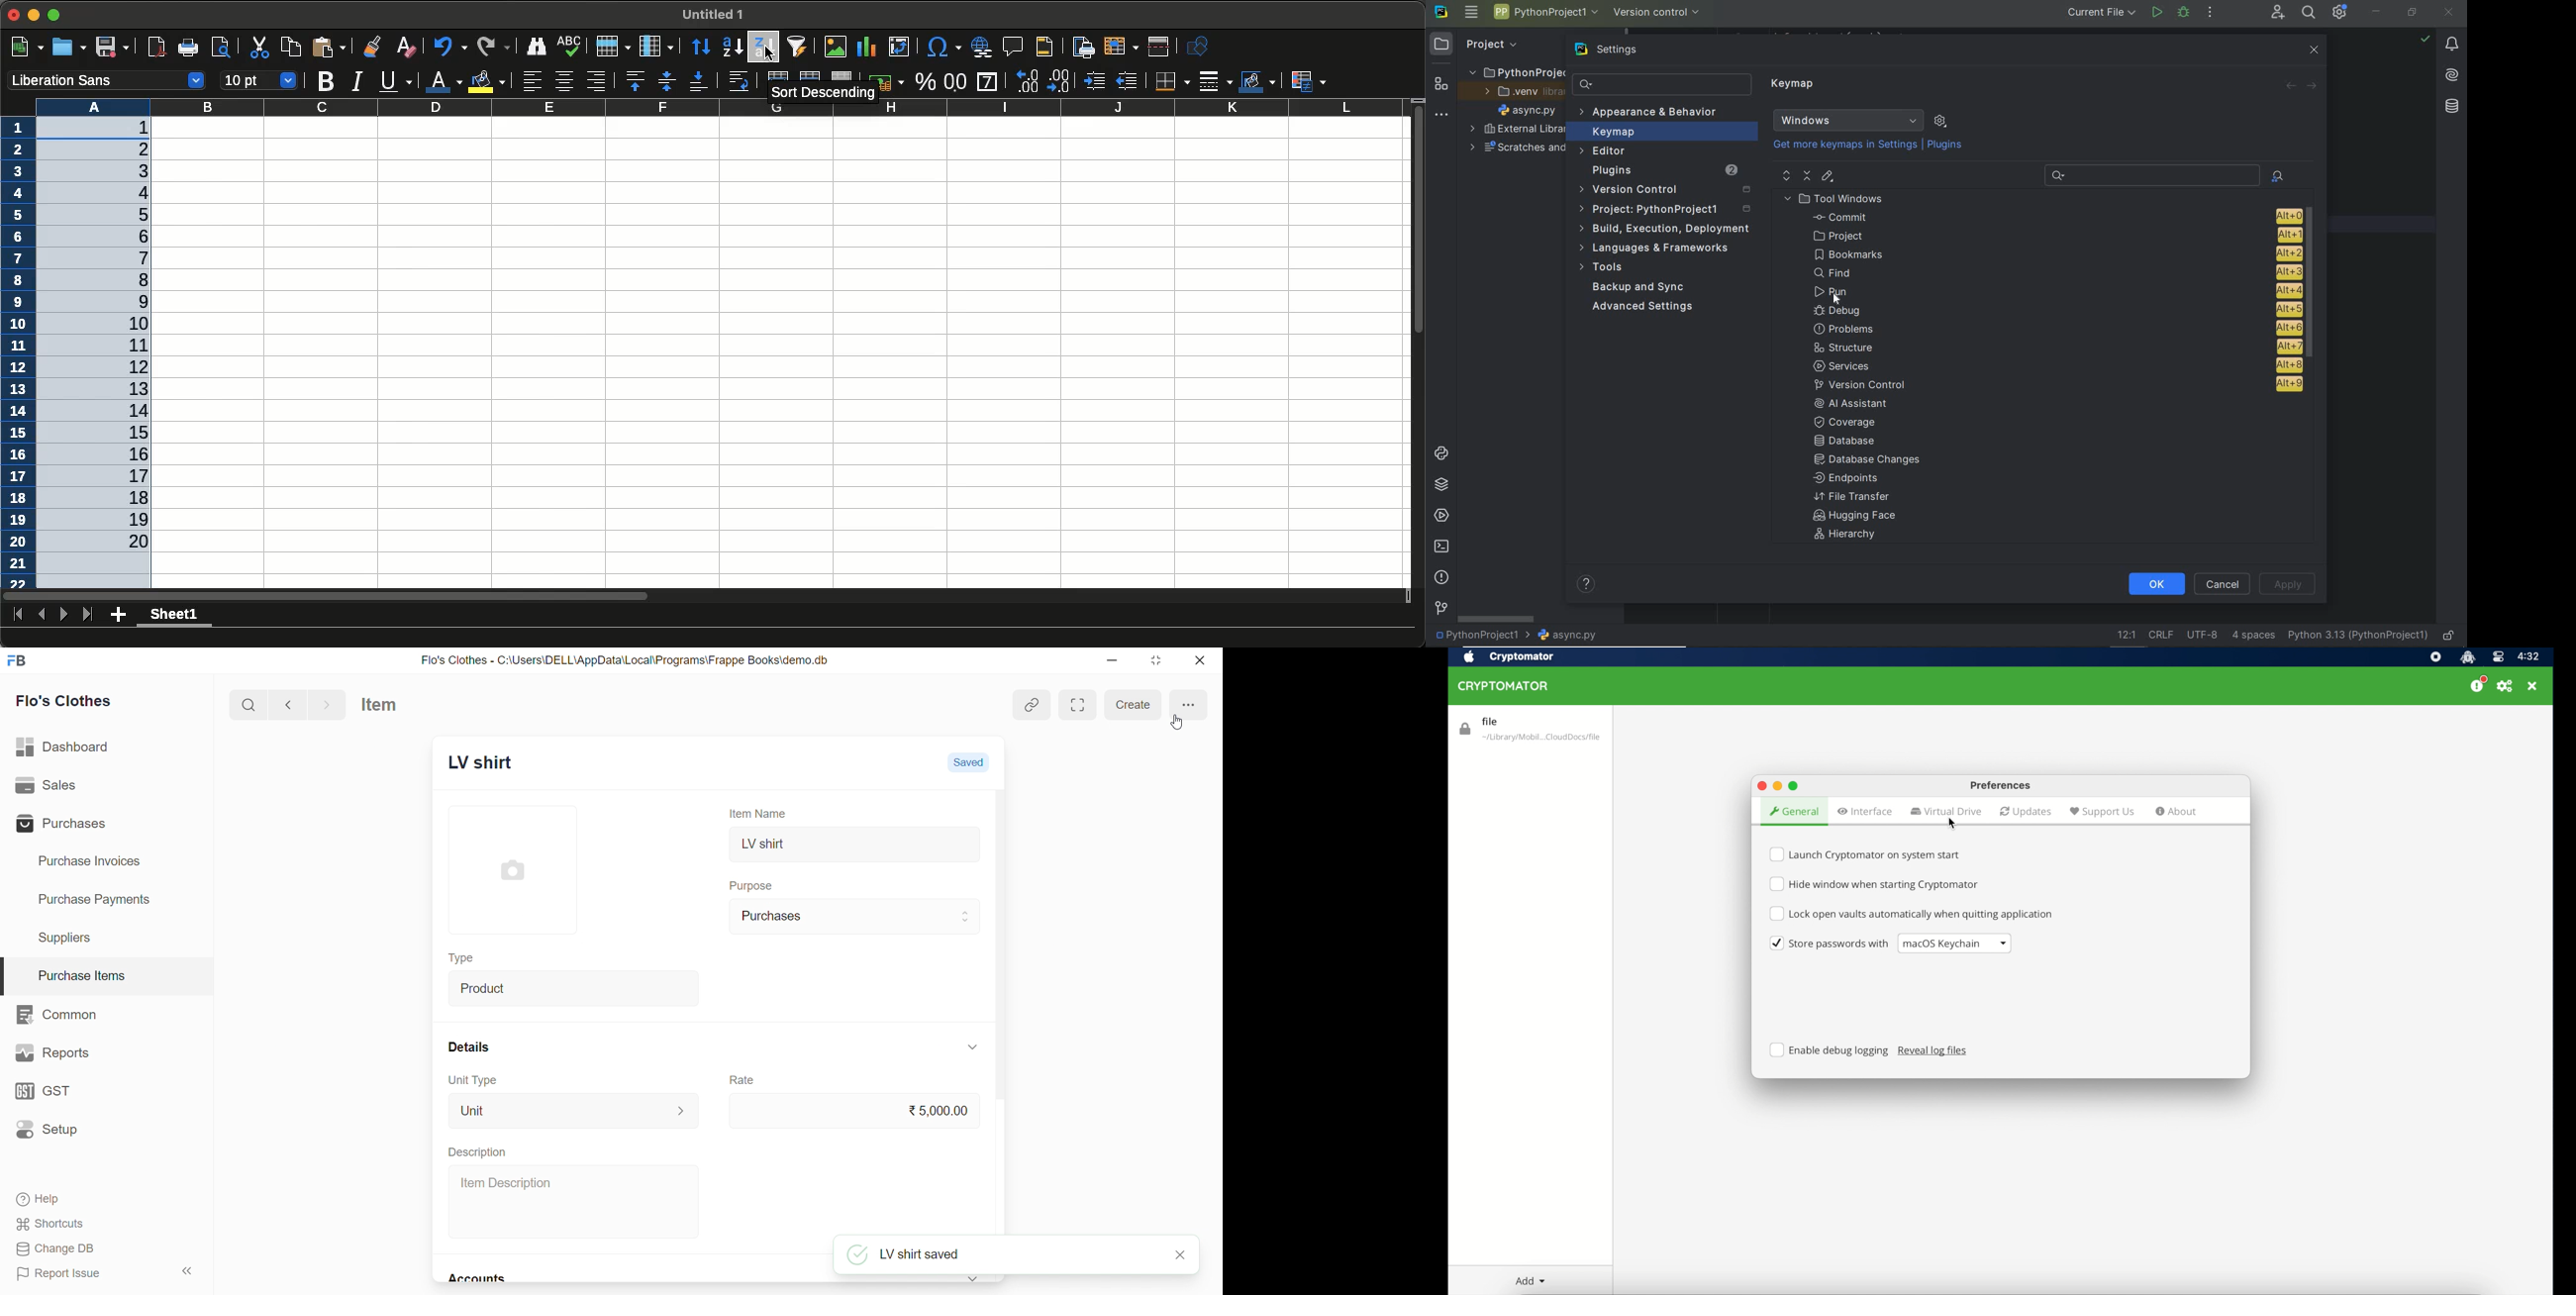 The height and width of the screenshot is (1316, 2576). I want to click on Insert chart, so click(867, 49).